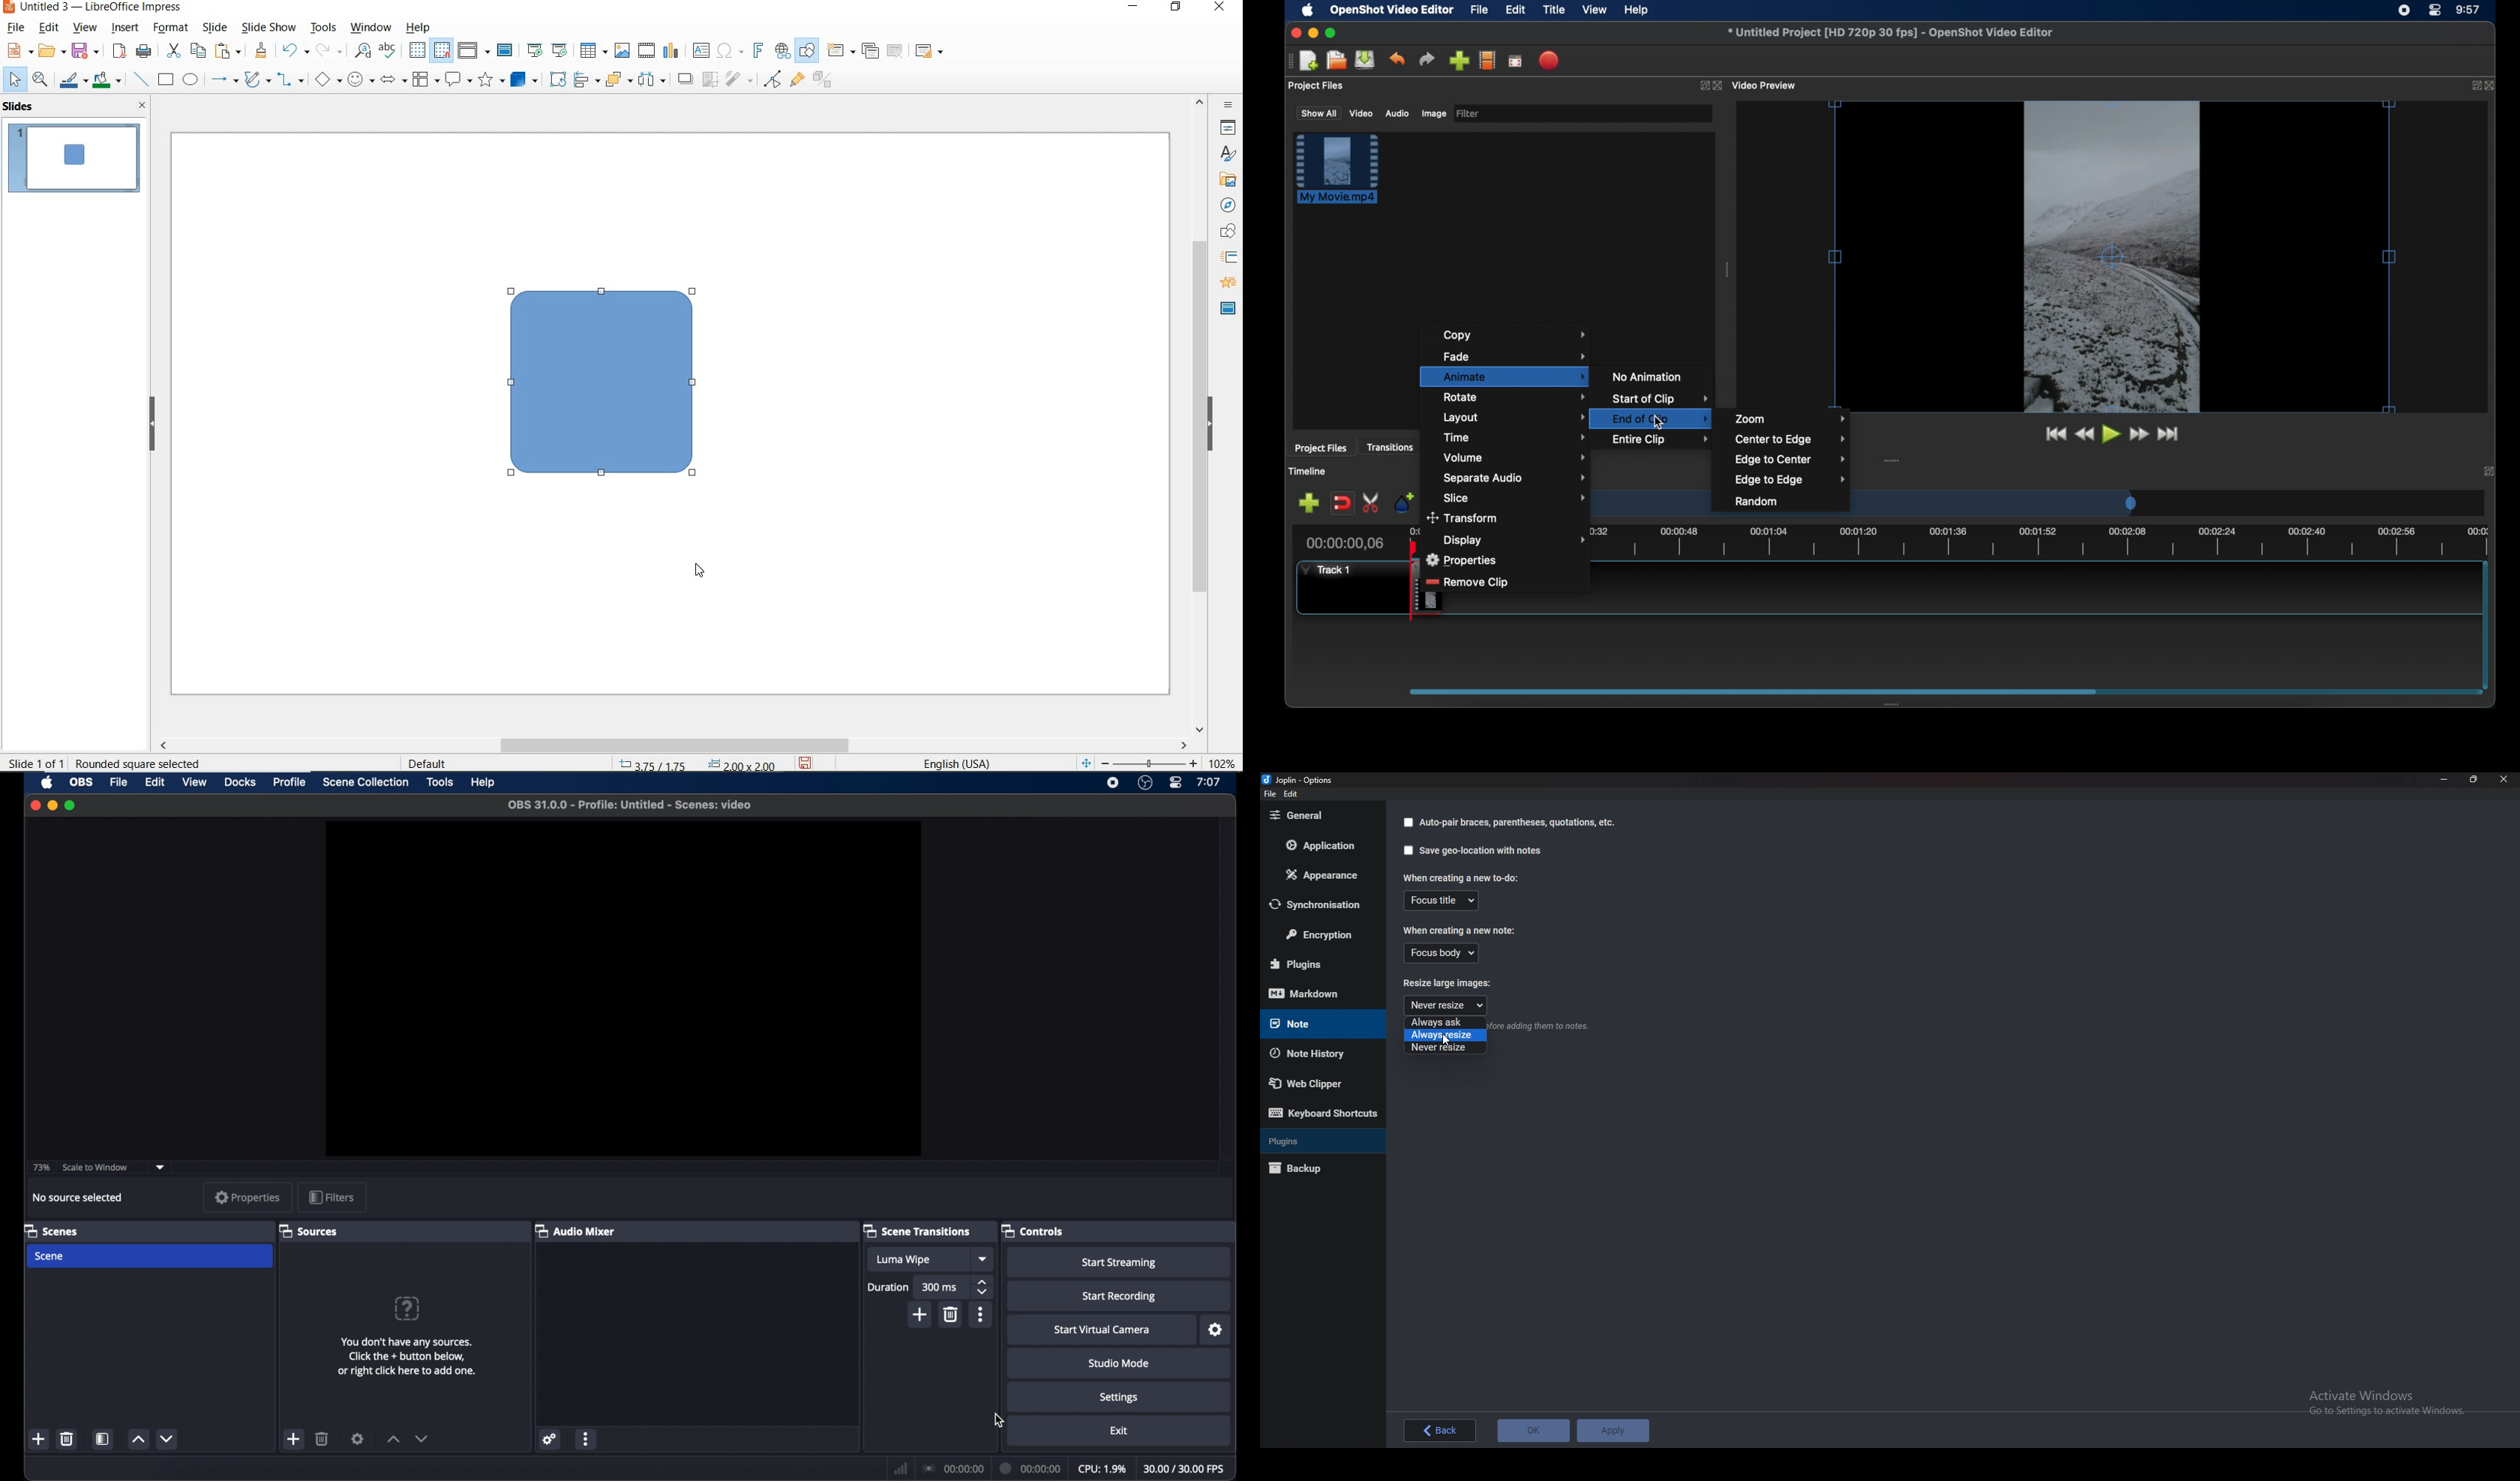 This screenshot has width=2520, height=1484. I want to click on show gluepoint functions, so click(796, 81).